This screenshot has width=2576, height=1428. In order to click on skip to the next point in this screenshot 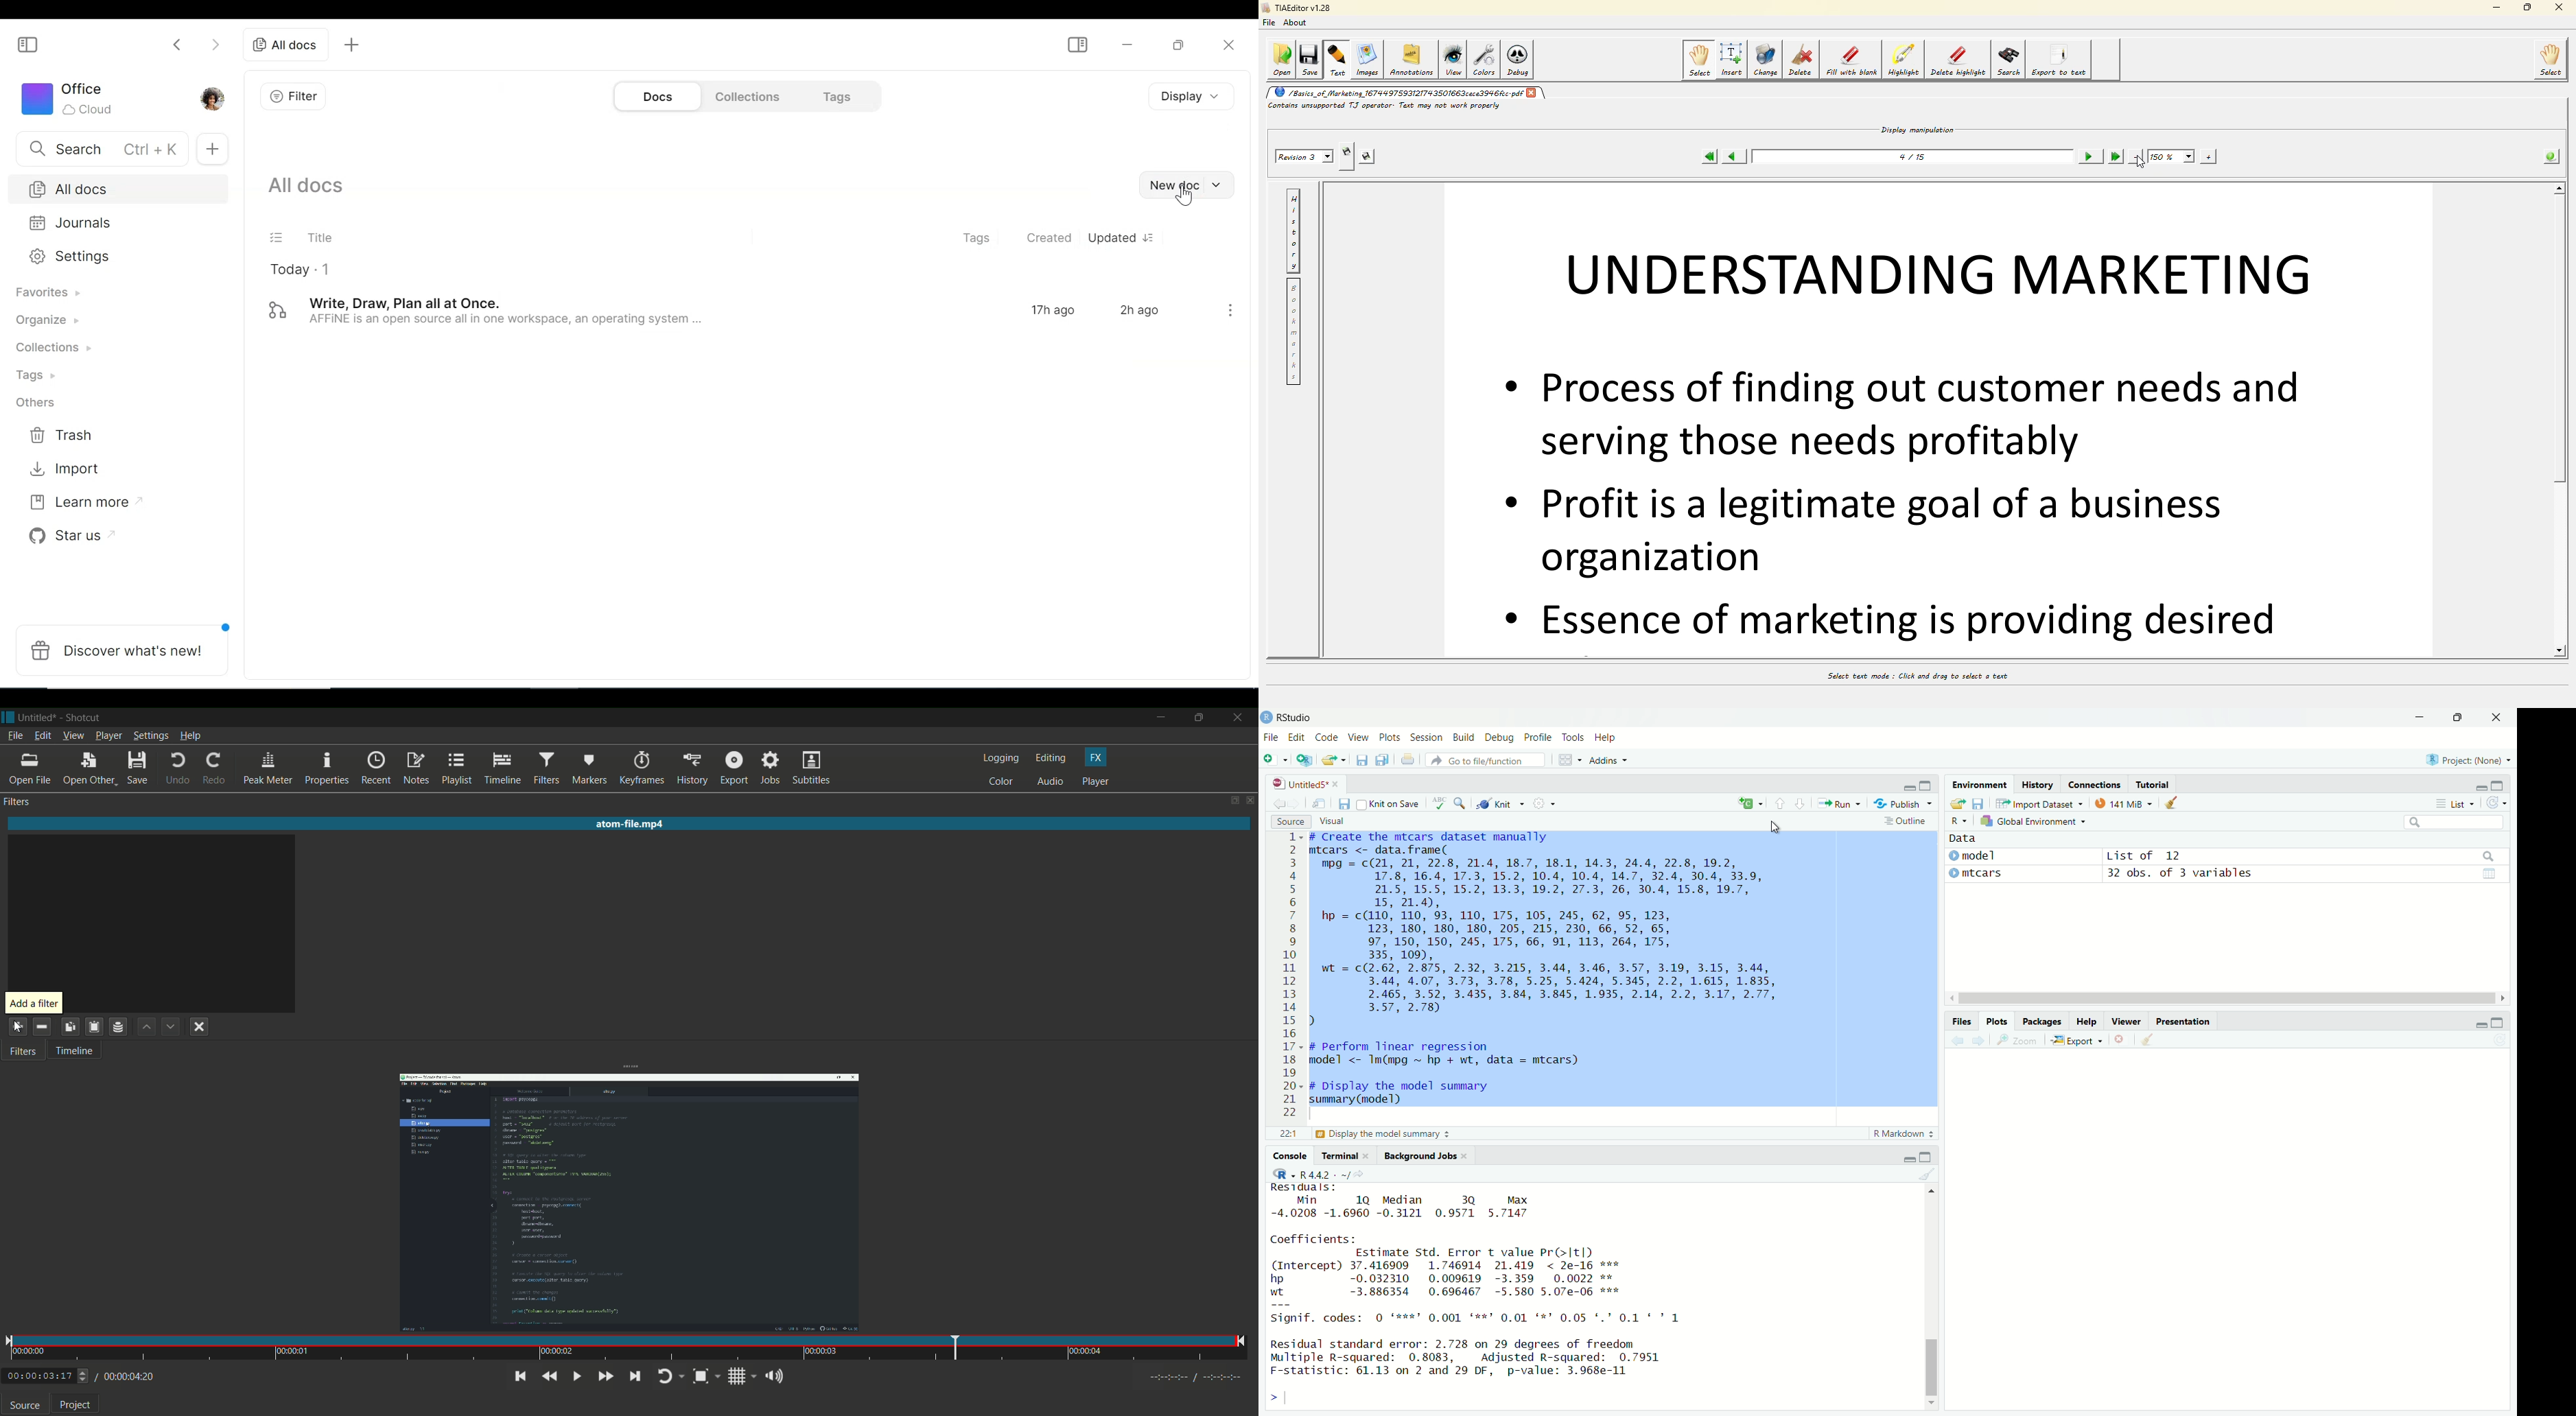, I will do `click(635, 1376)`.